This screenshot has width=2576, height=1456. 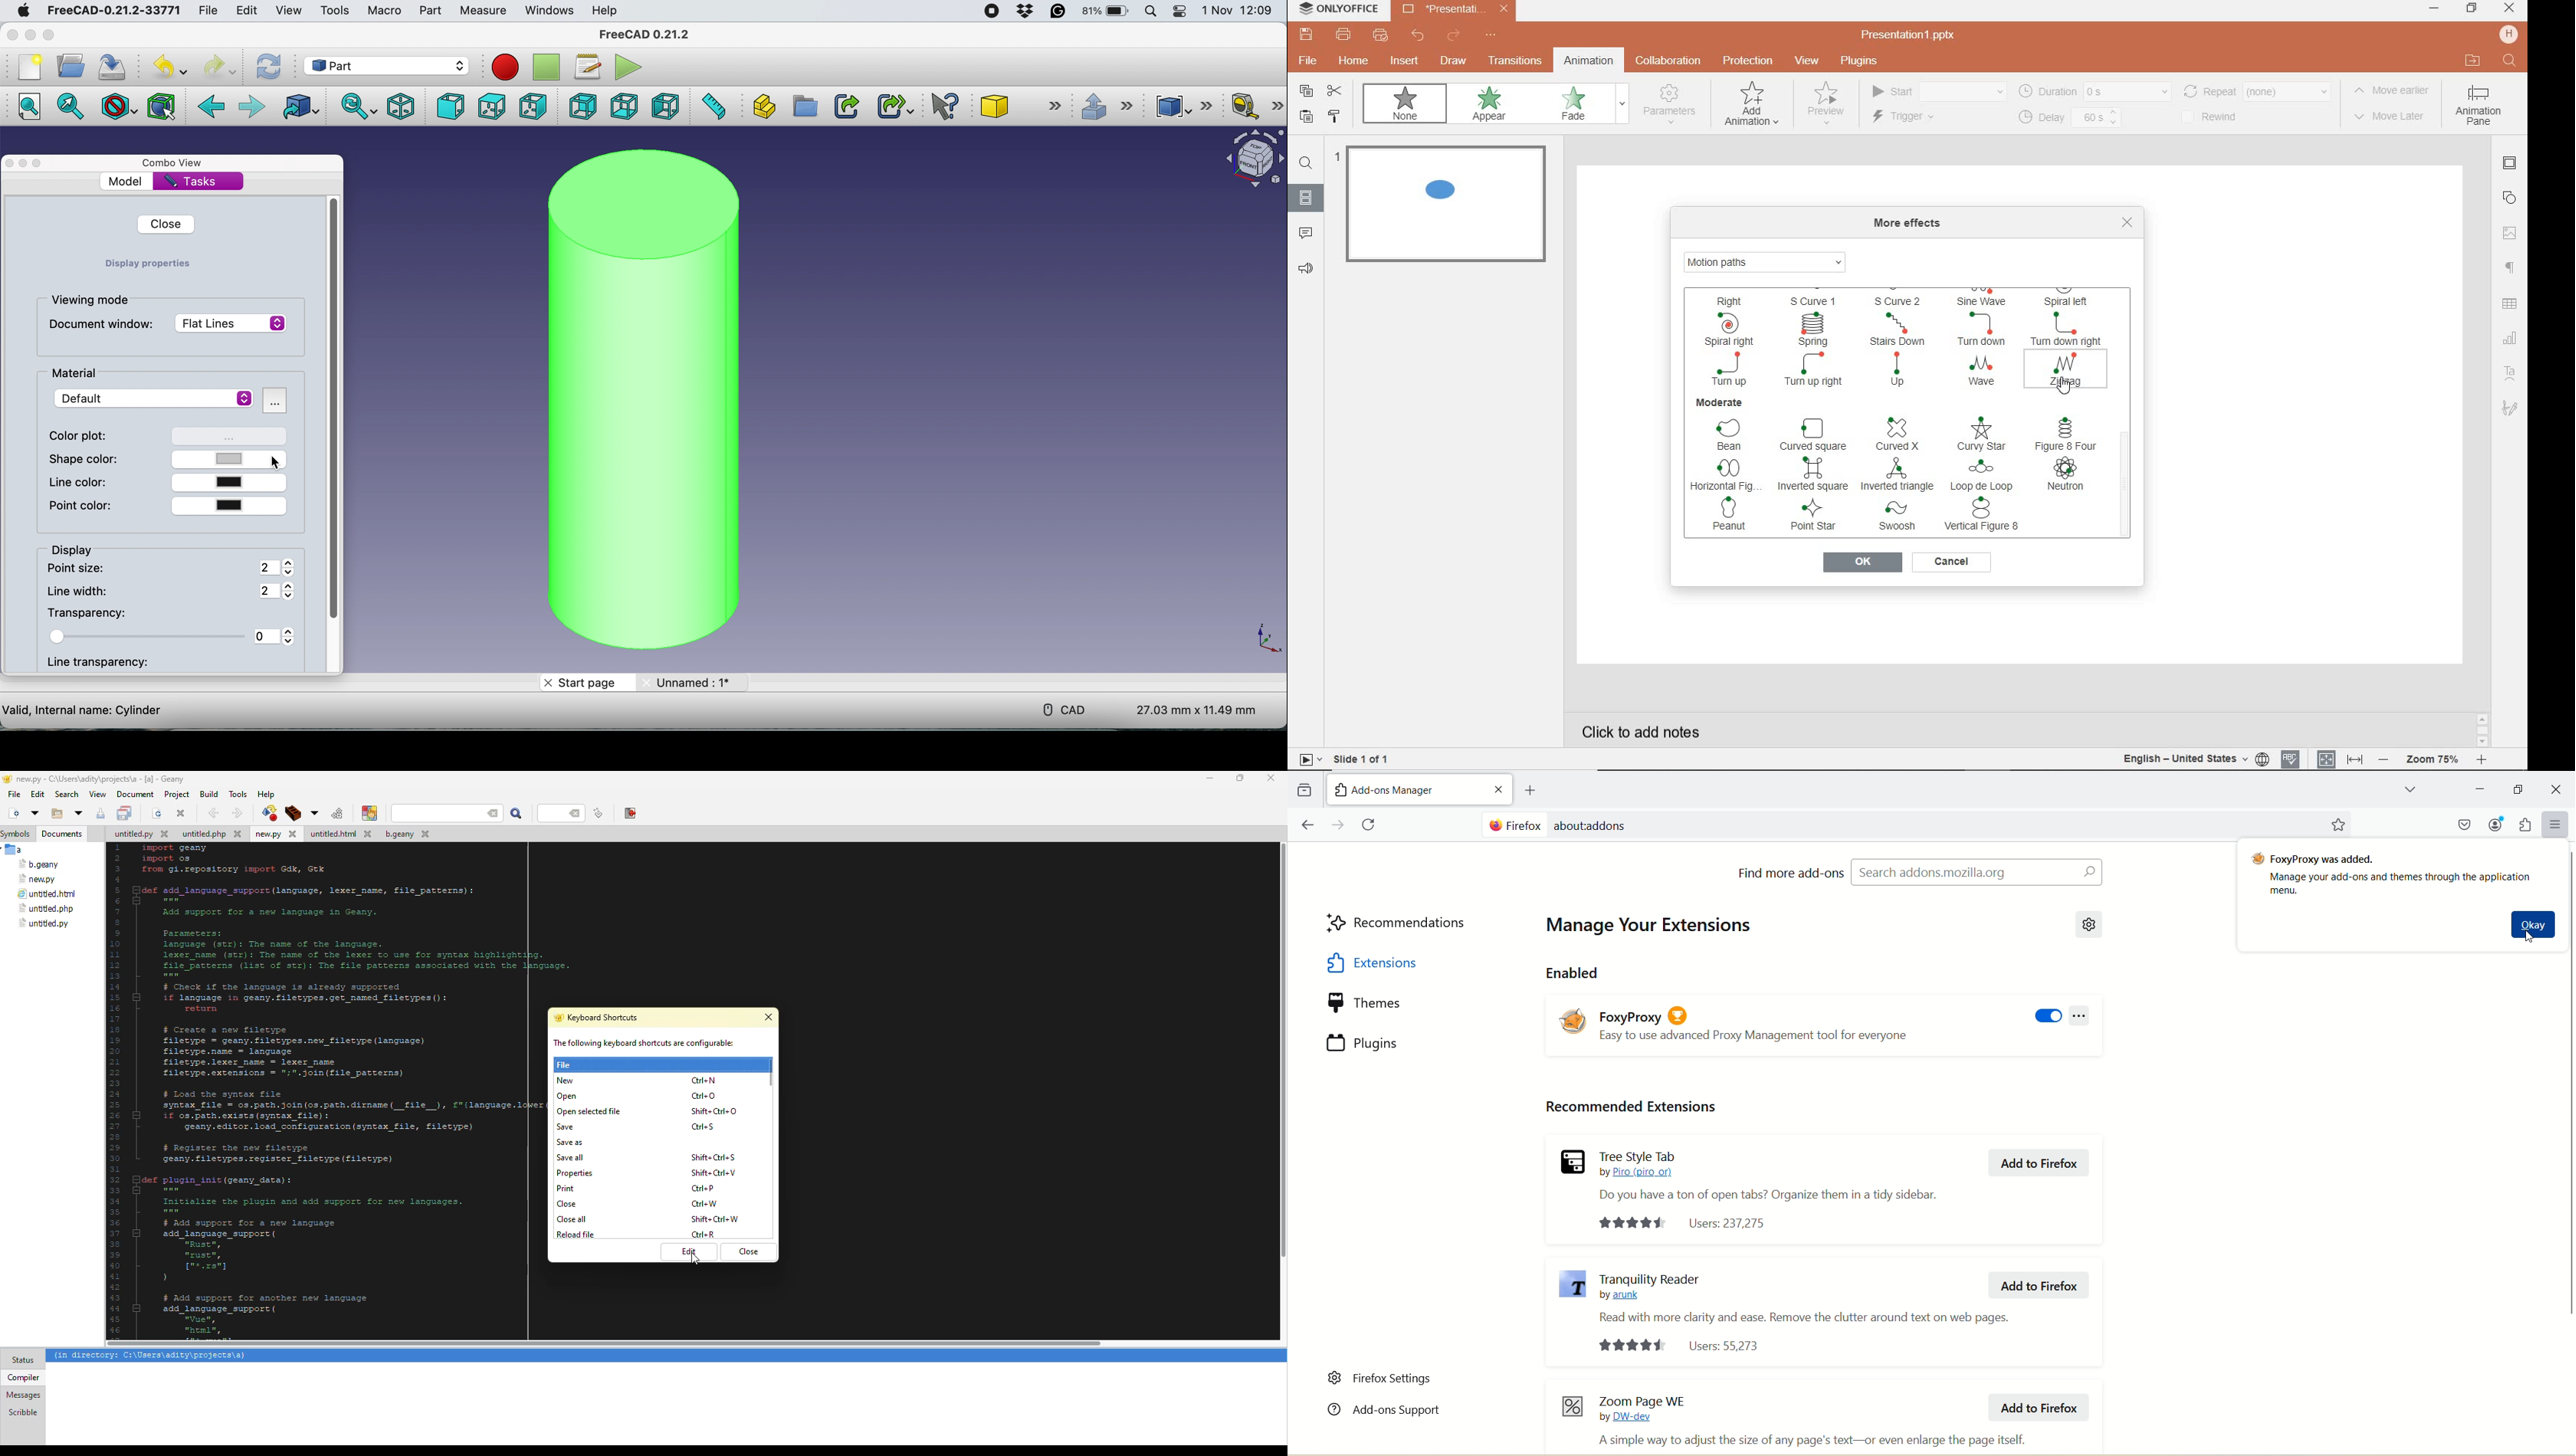 What do you see at coordinates (2409, 791) in the screenshot?
I see `Drop down box` at bounding box center [2409, 791].